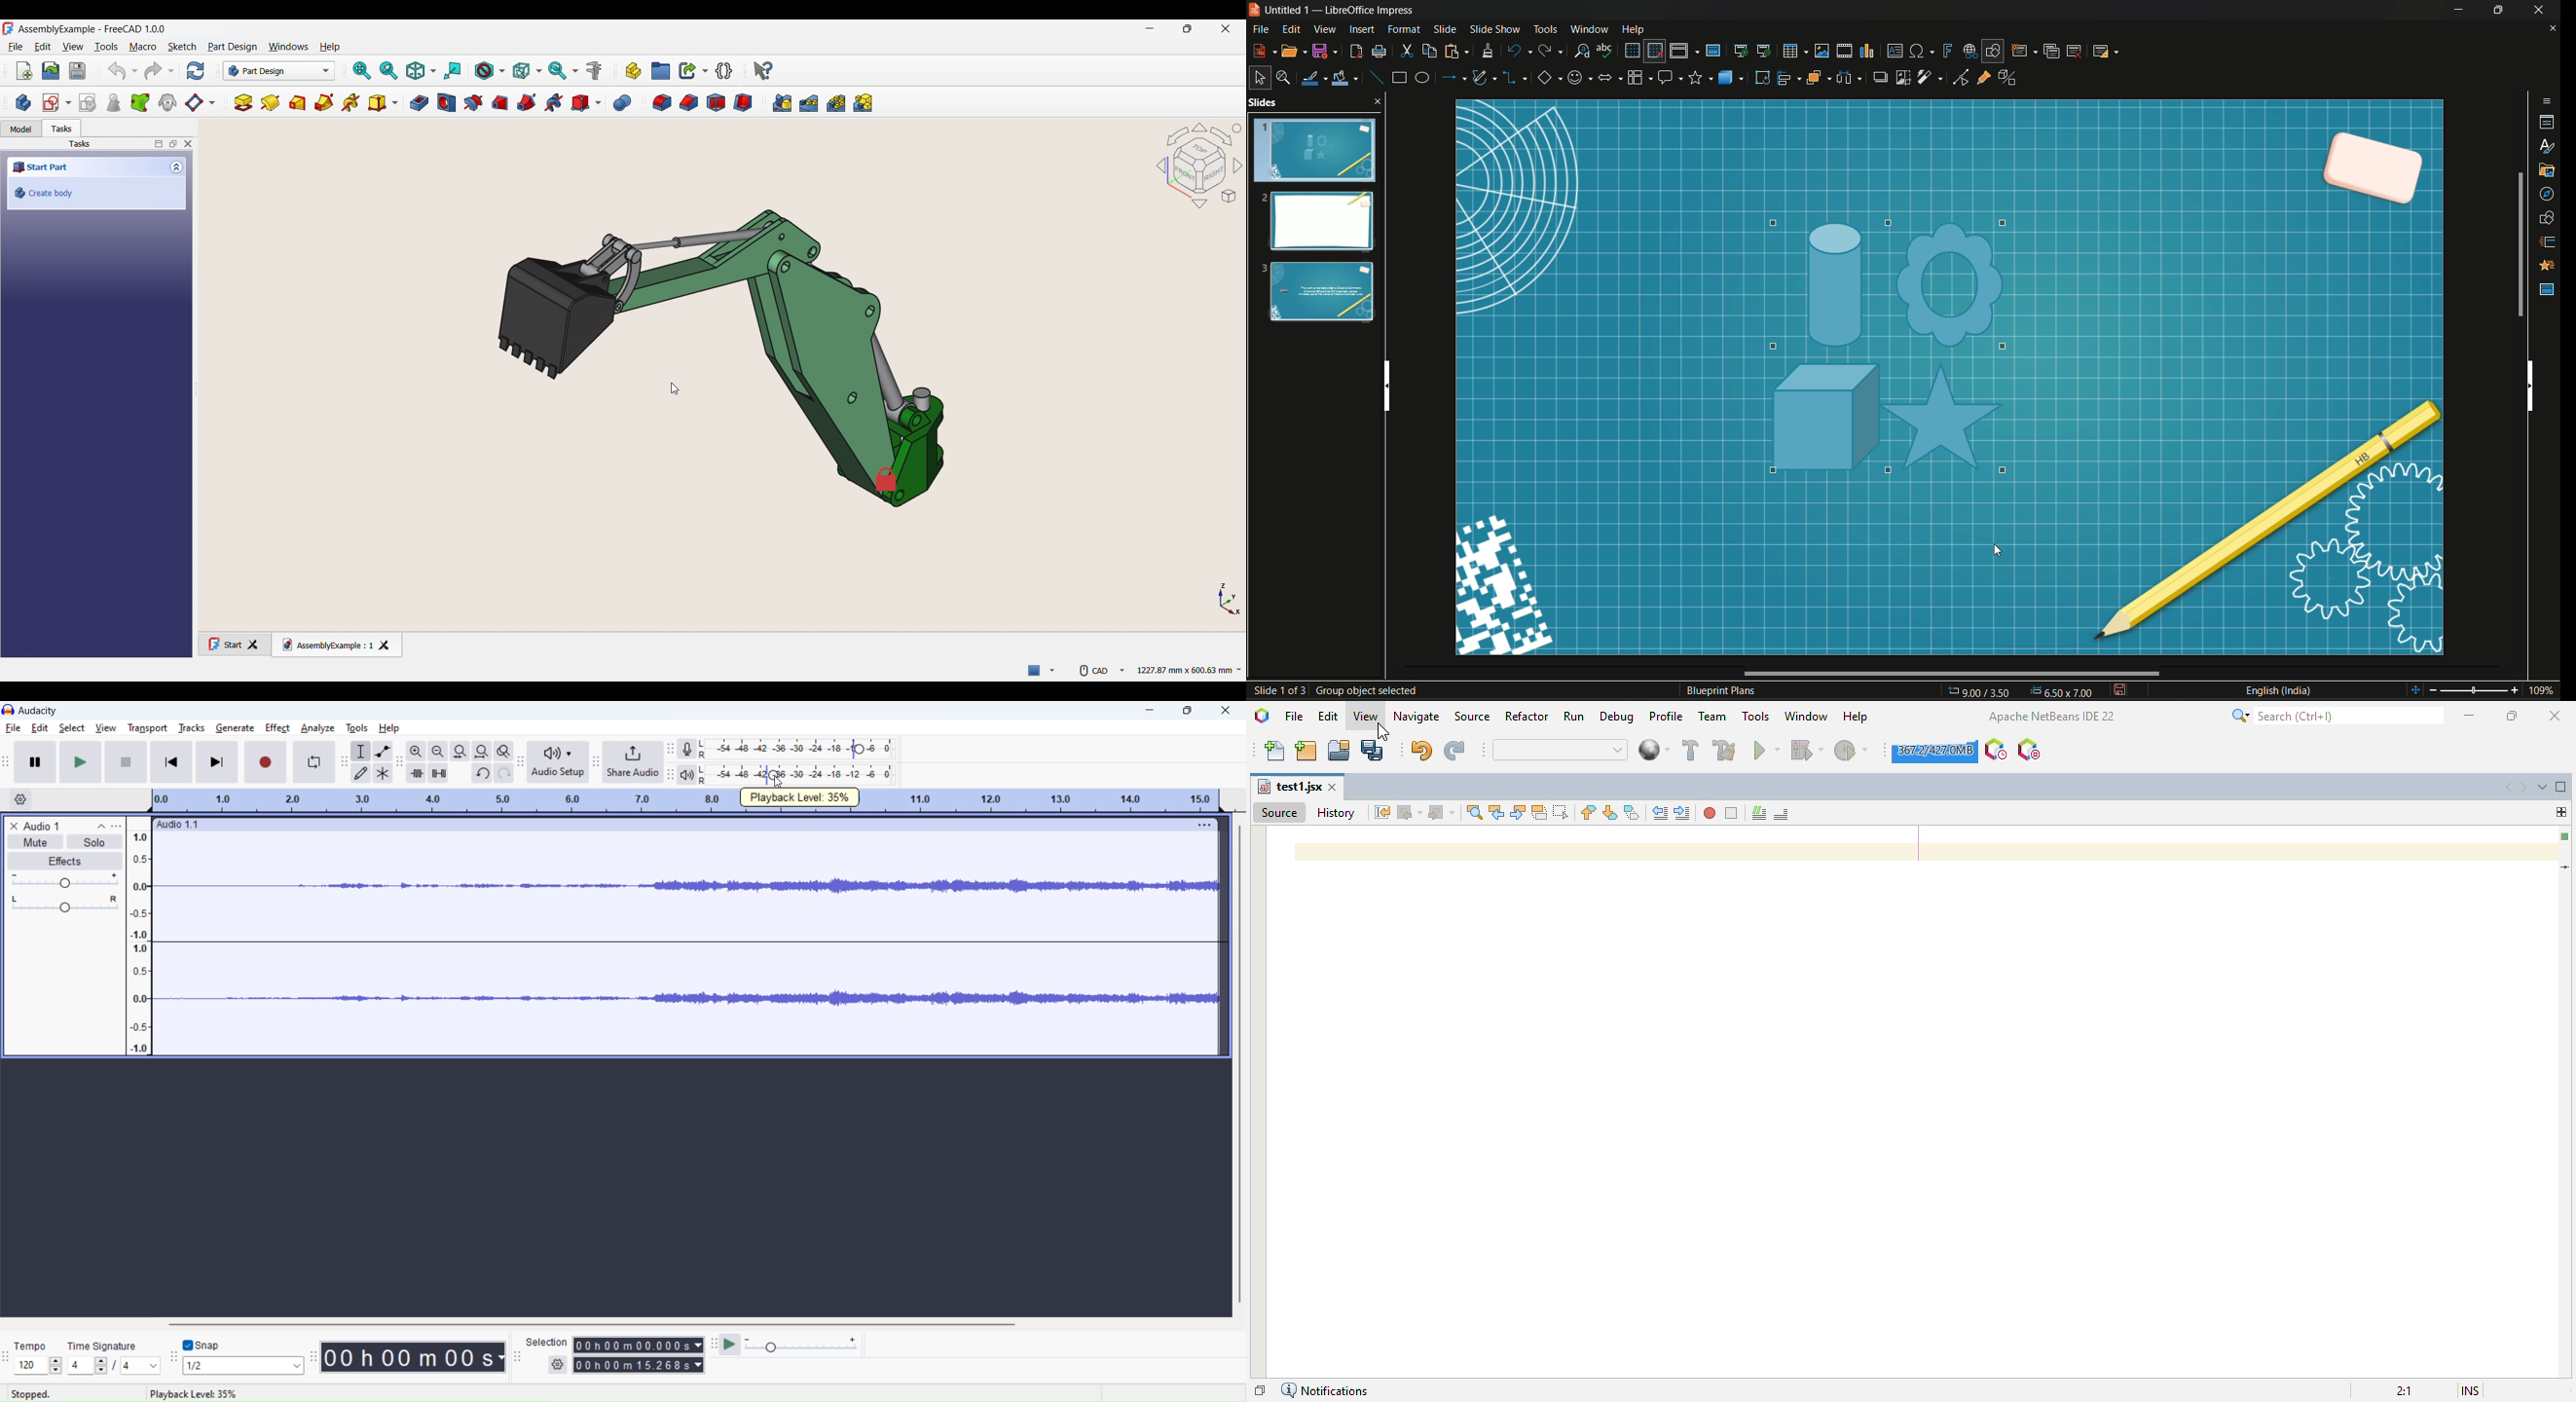 Image resolution: width=2576 pixels, height=1428 pixels. Describe the element at coordinates (554, 103) in the screenshot. I see `Subtractive helix` at that location.